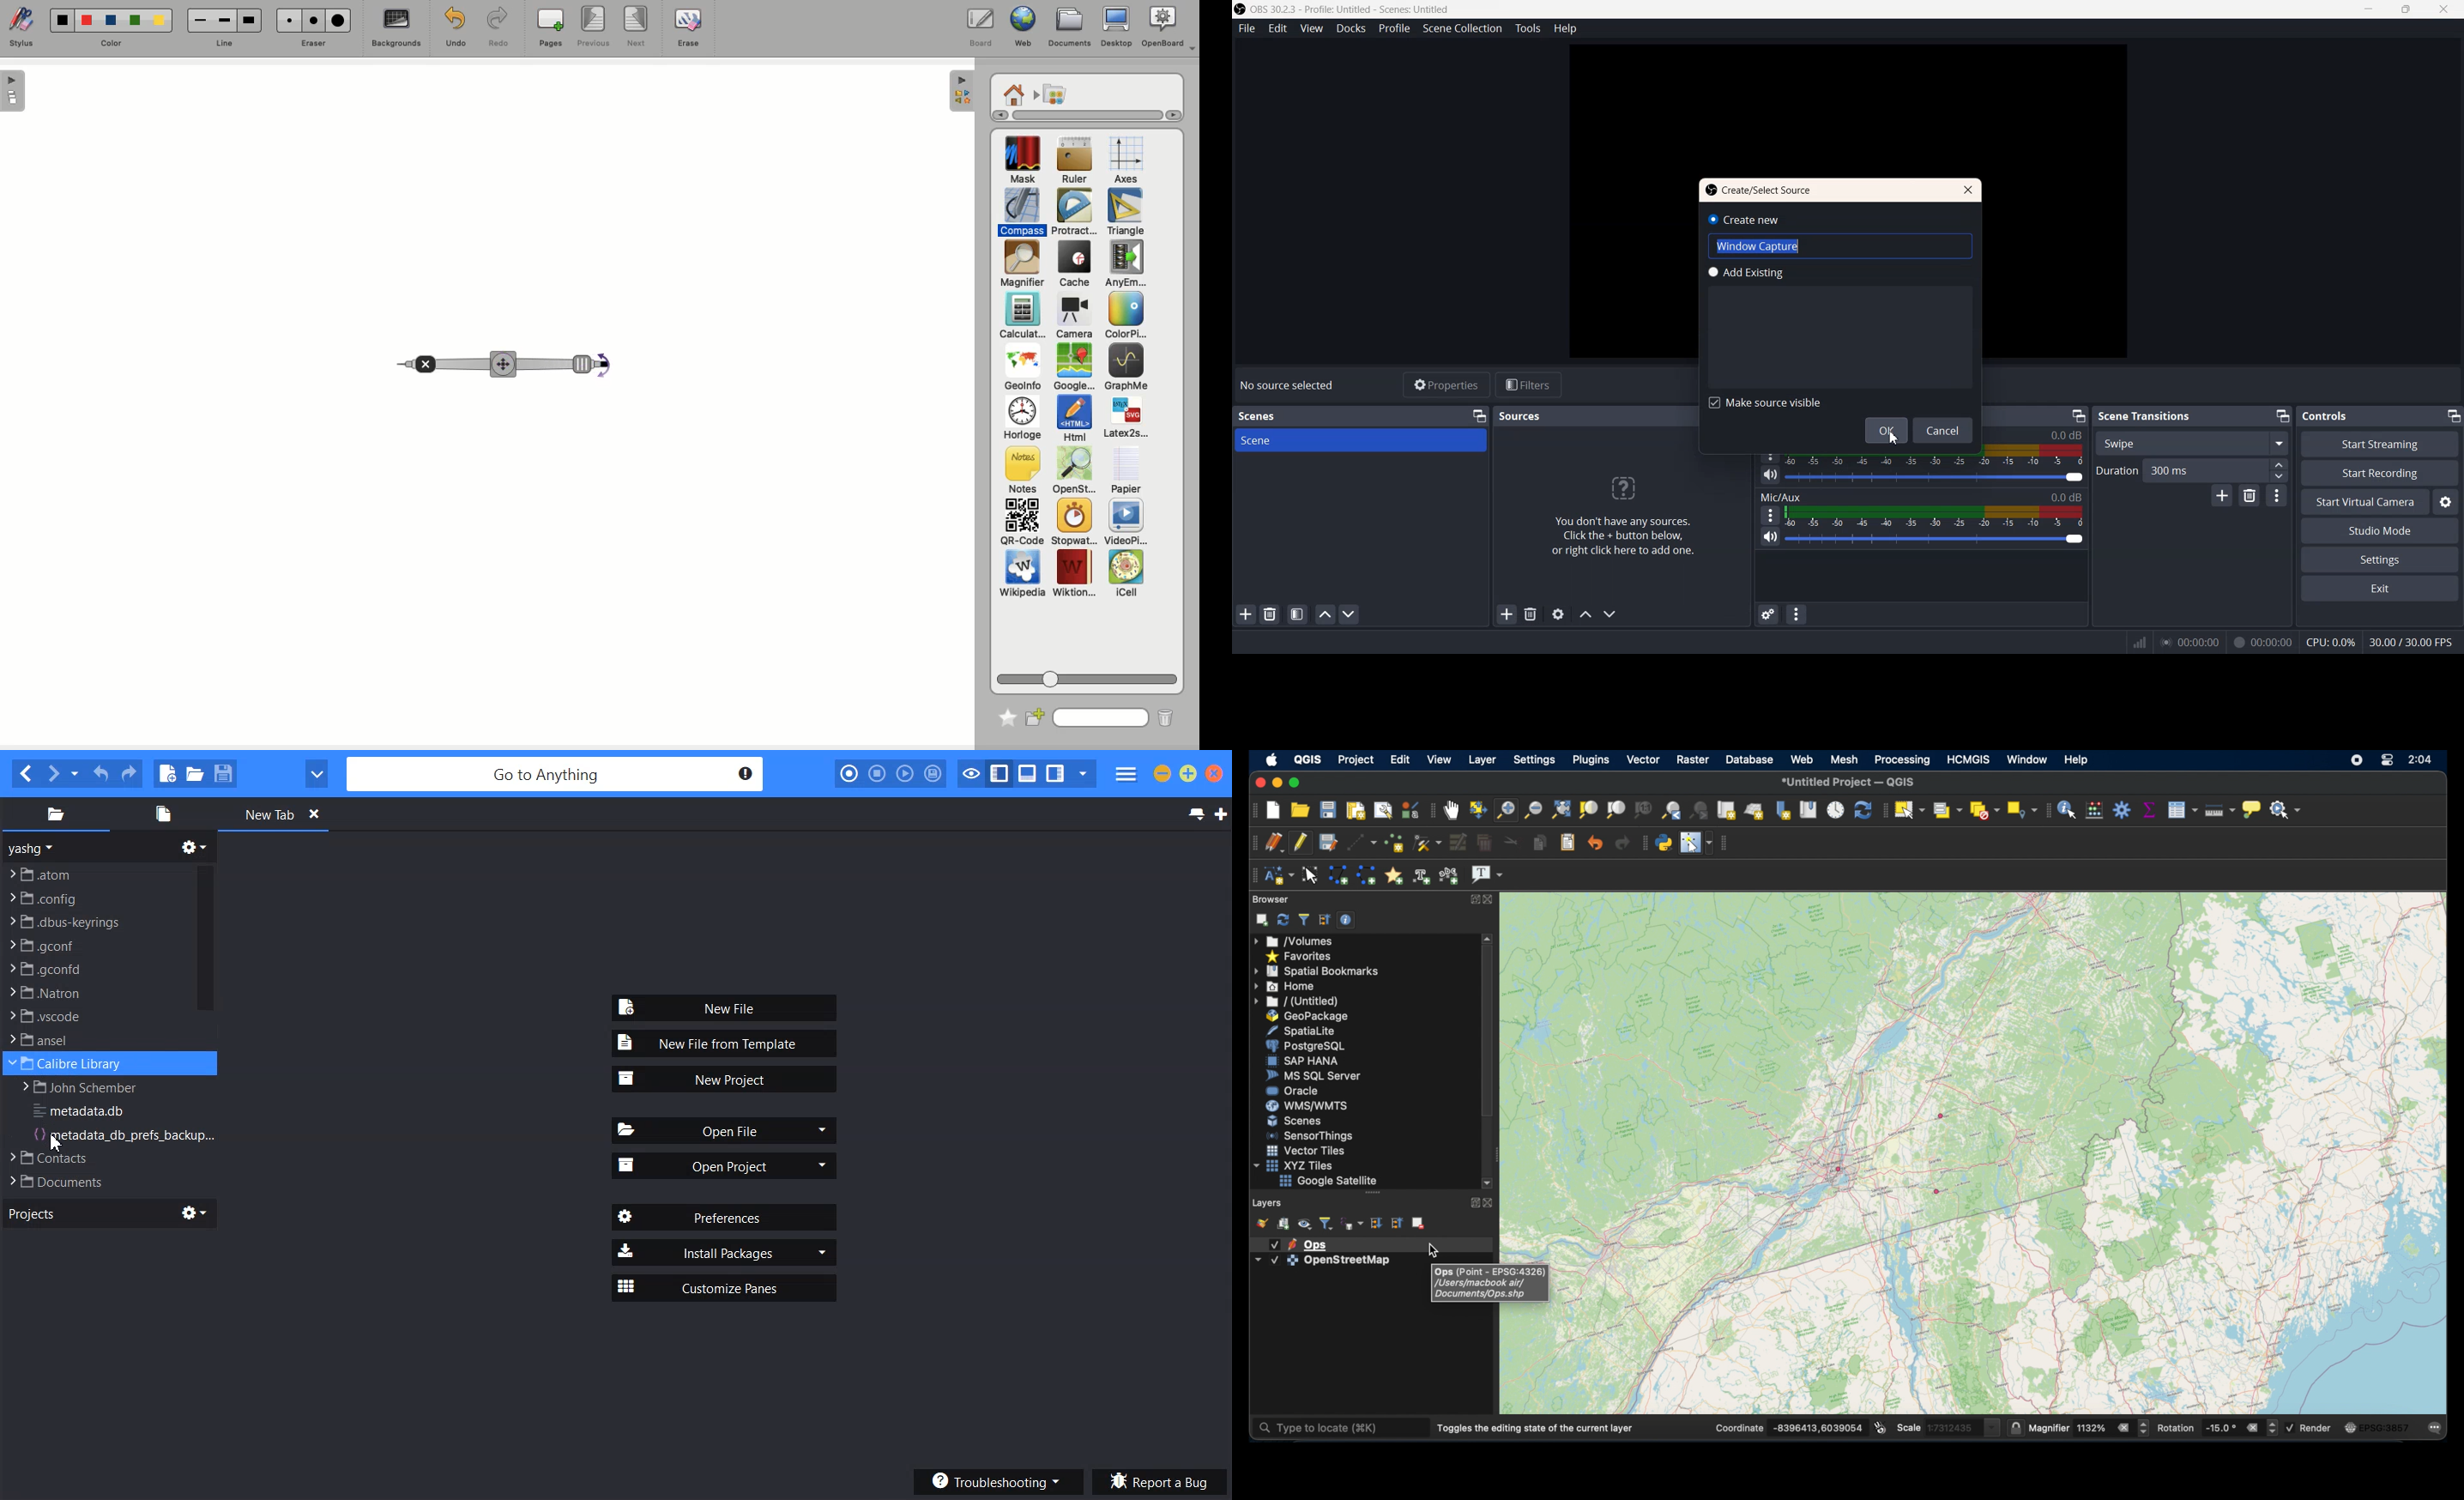  I want to click on Docks, so click(1351, 29).